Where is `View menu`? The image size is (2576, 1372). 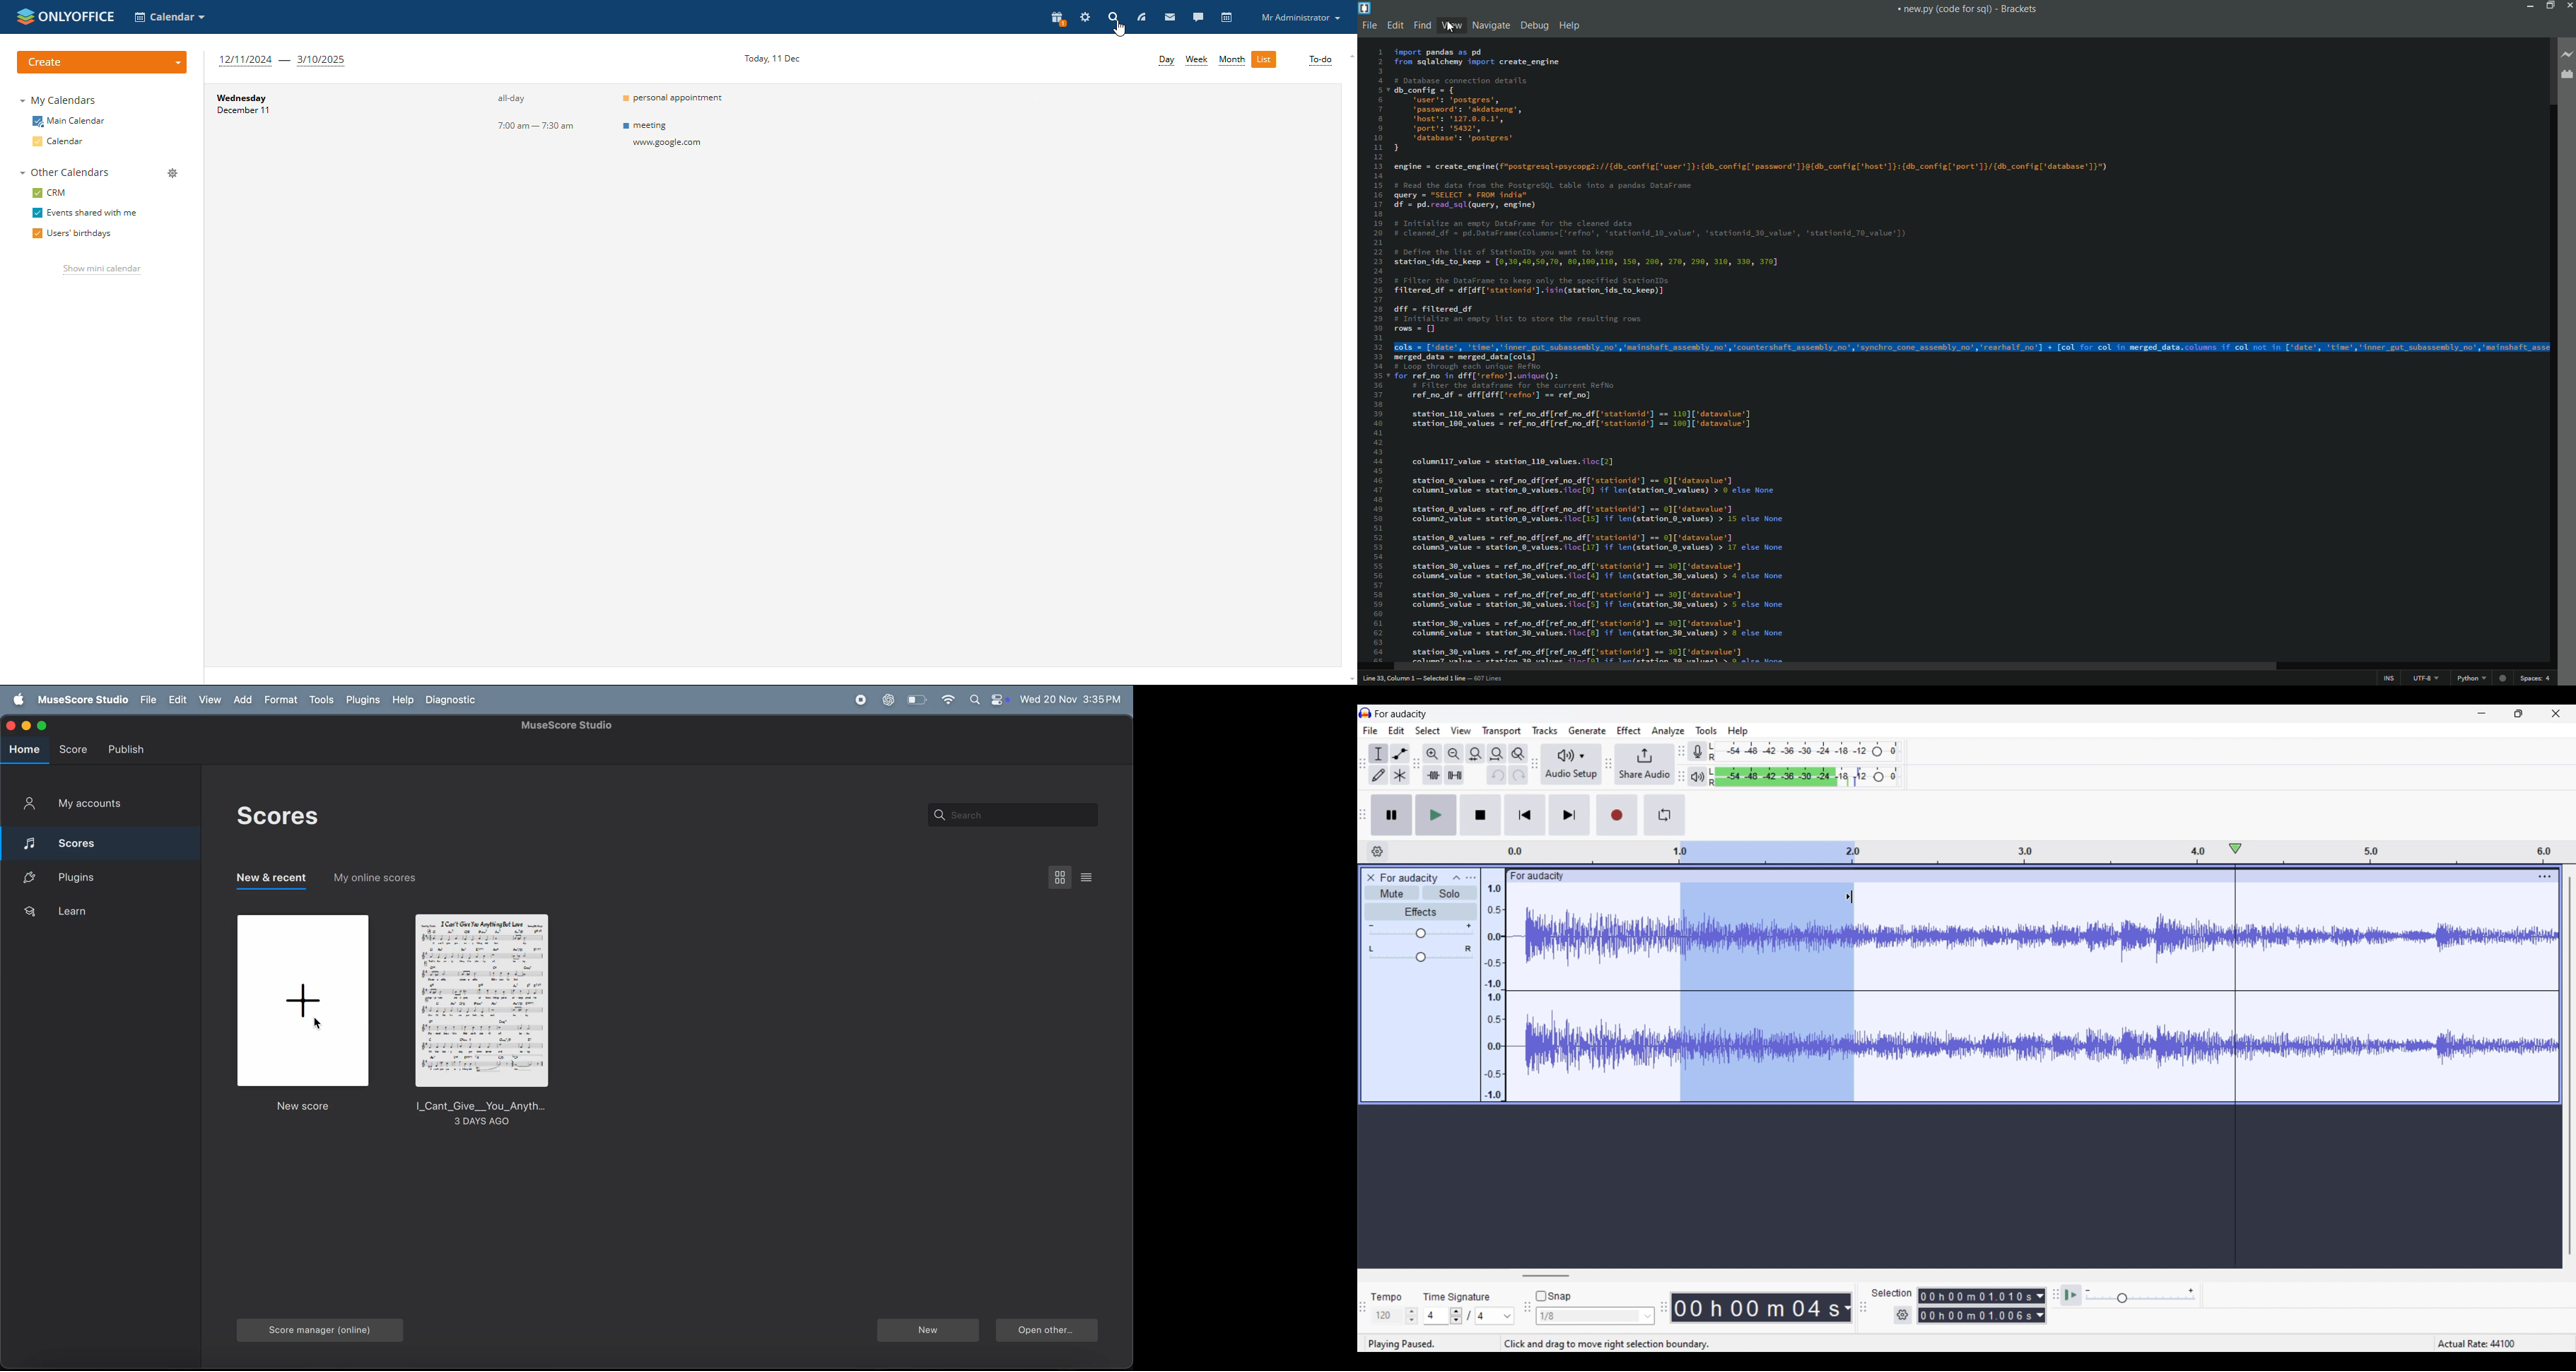
View menu is located at coordinates (1461, 730).